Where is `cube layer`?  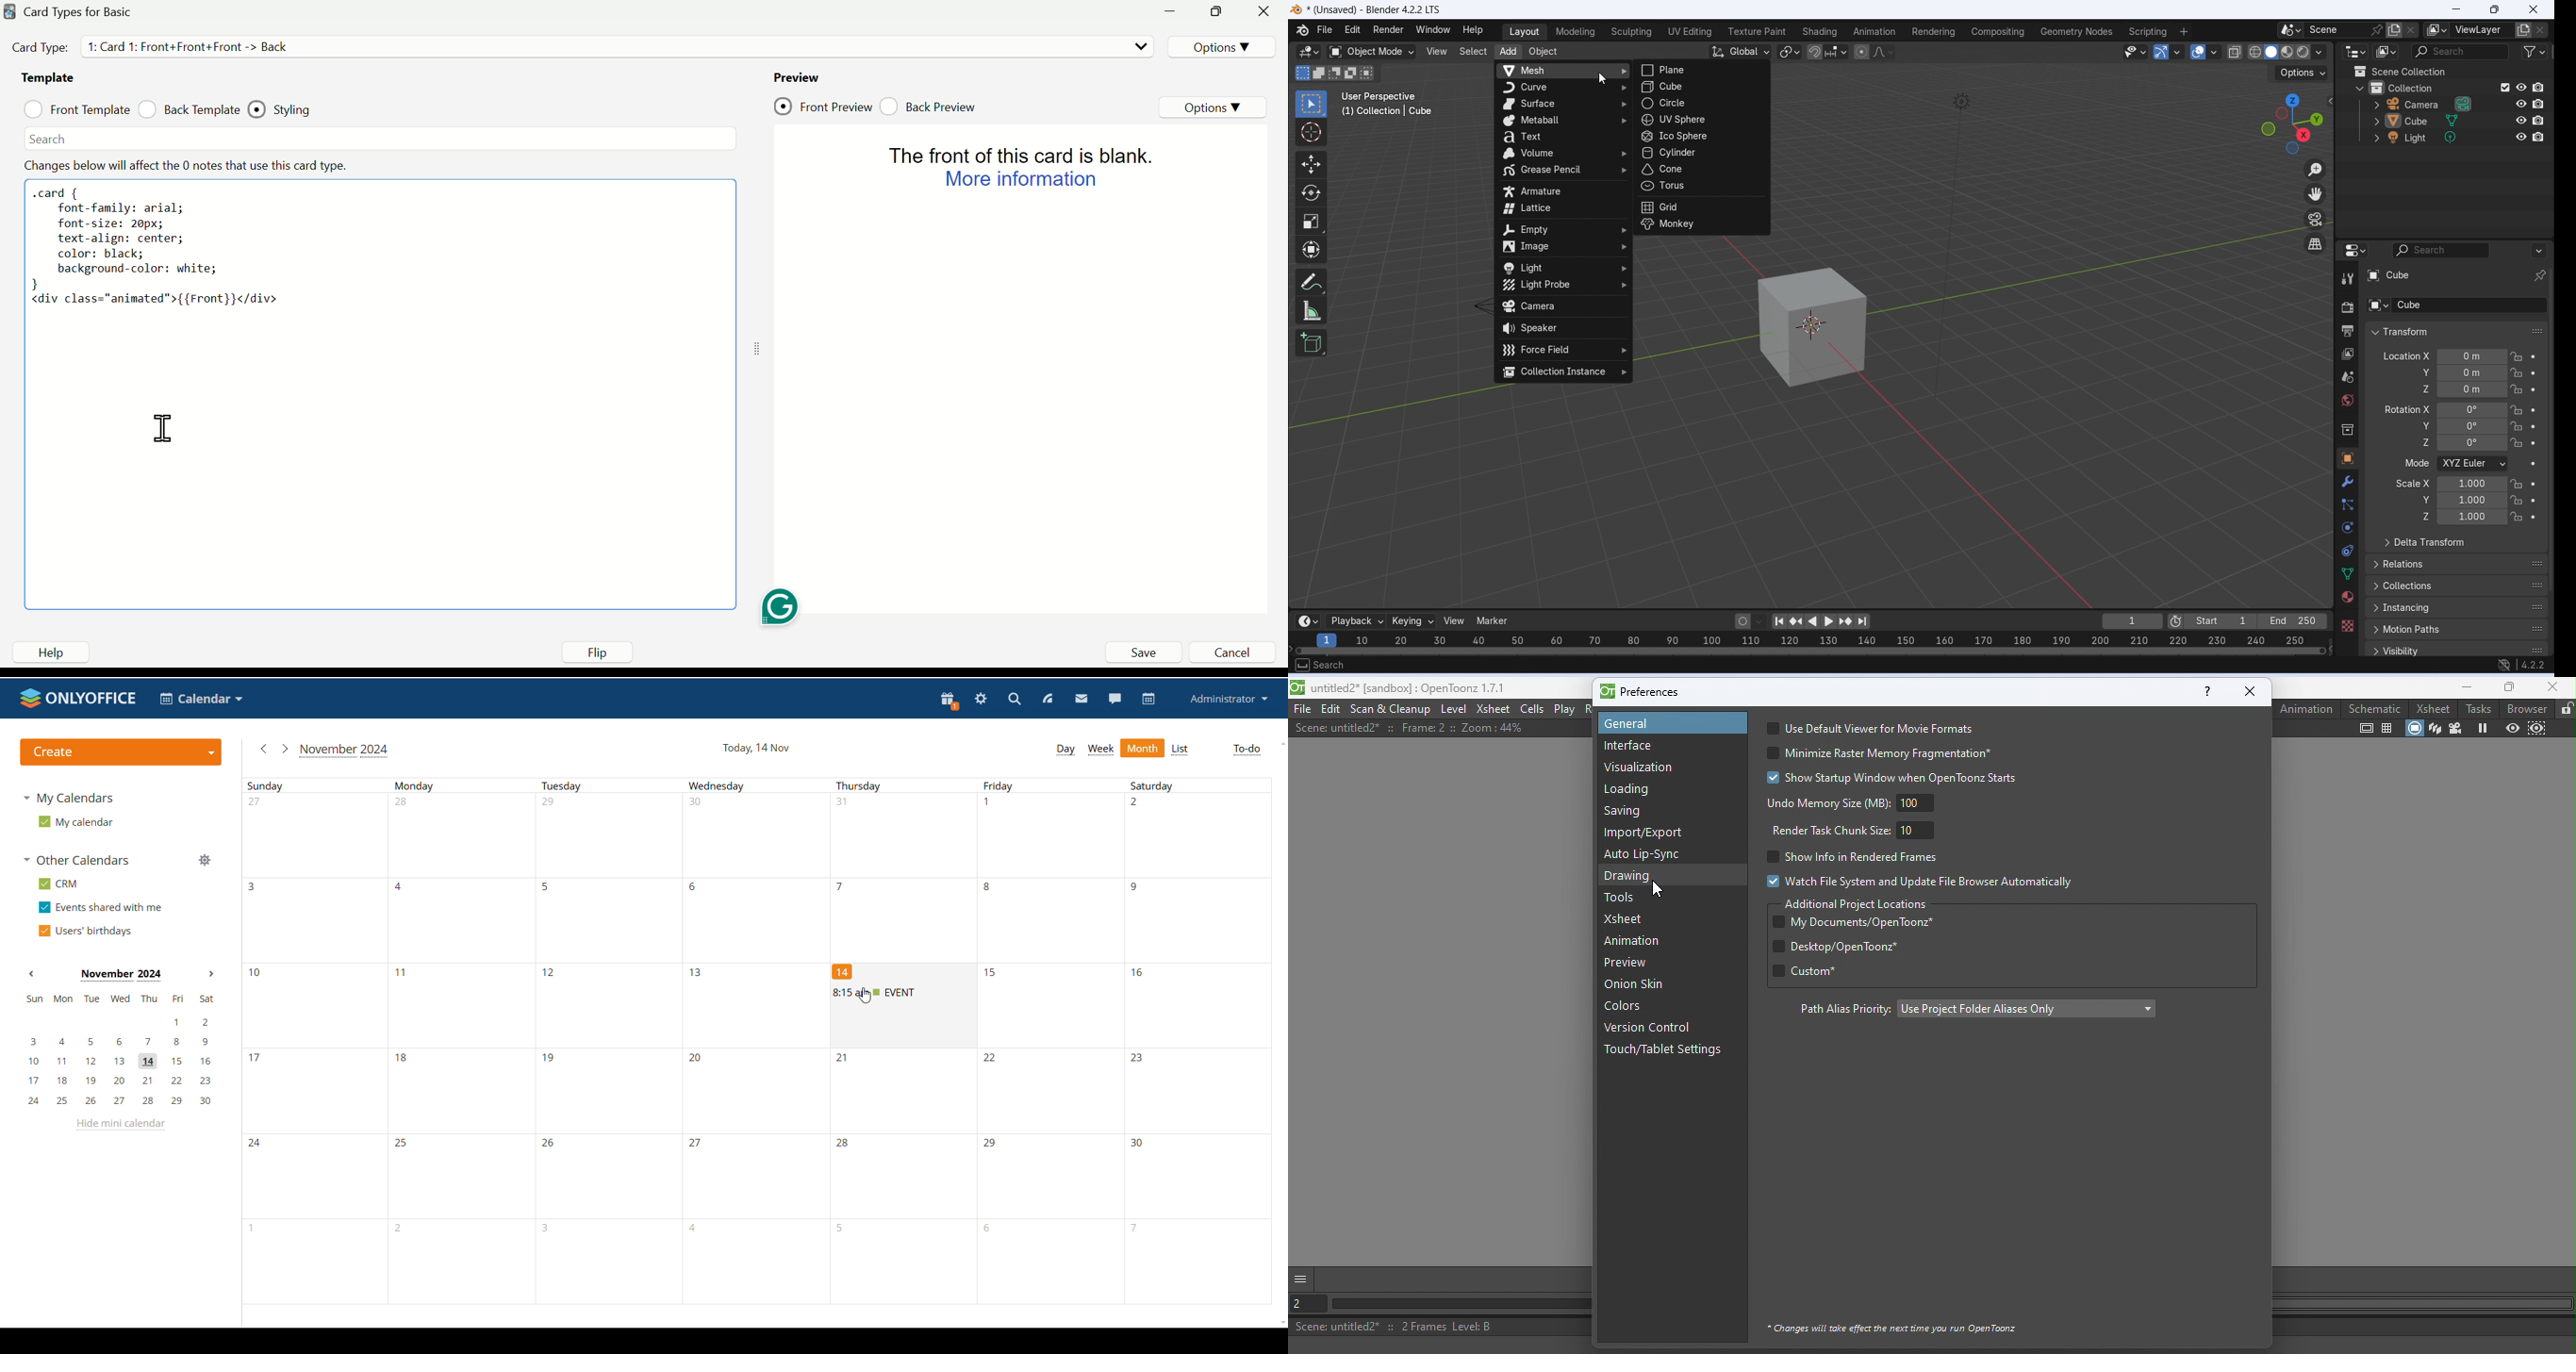
cube layer is located at coordinates (2435, 121).